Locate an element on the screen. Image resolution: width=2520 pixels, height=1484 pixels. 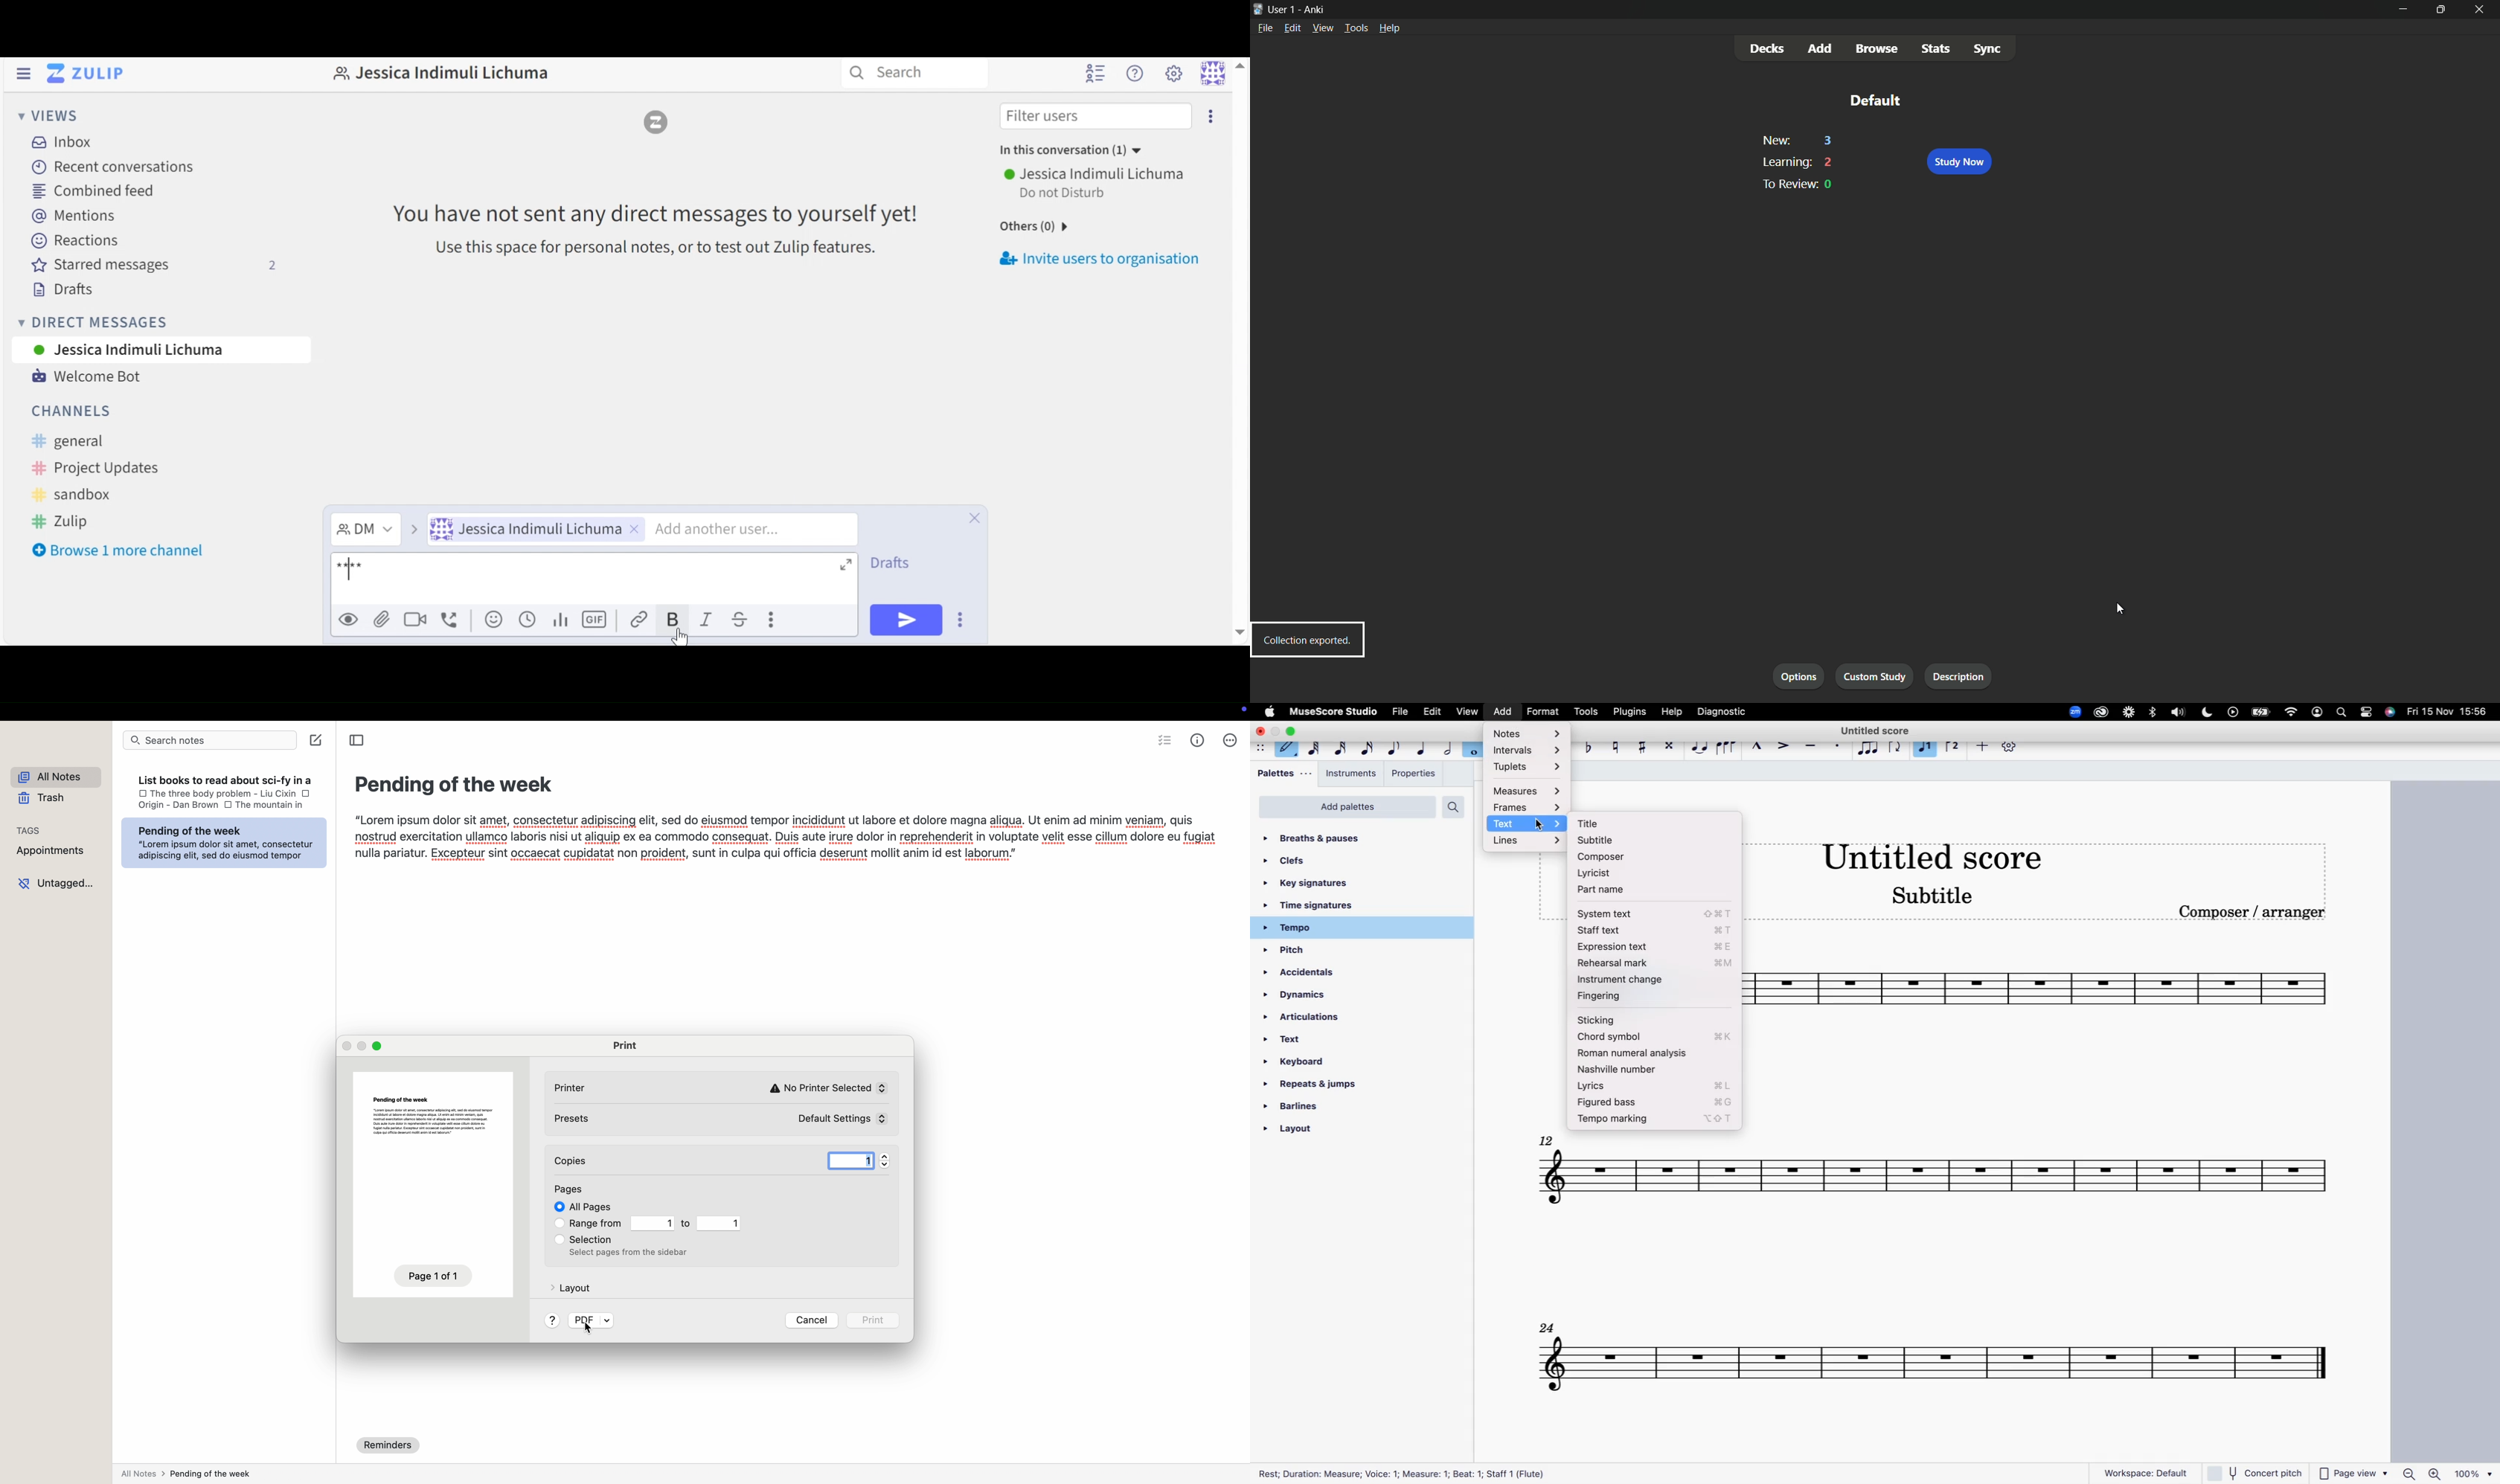
0 is located at coordinates (1829, 185).